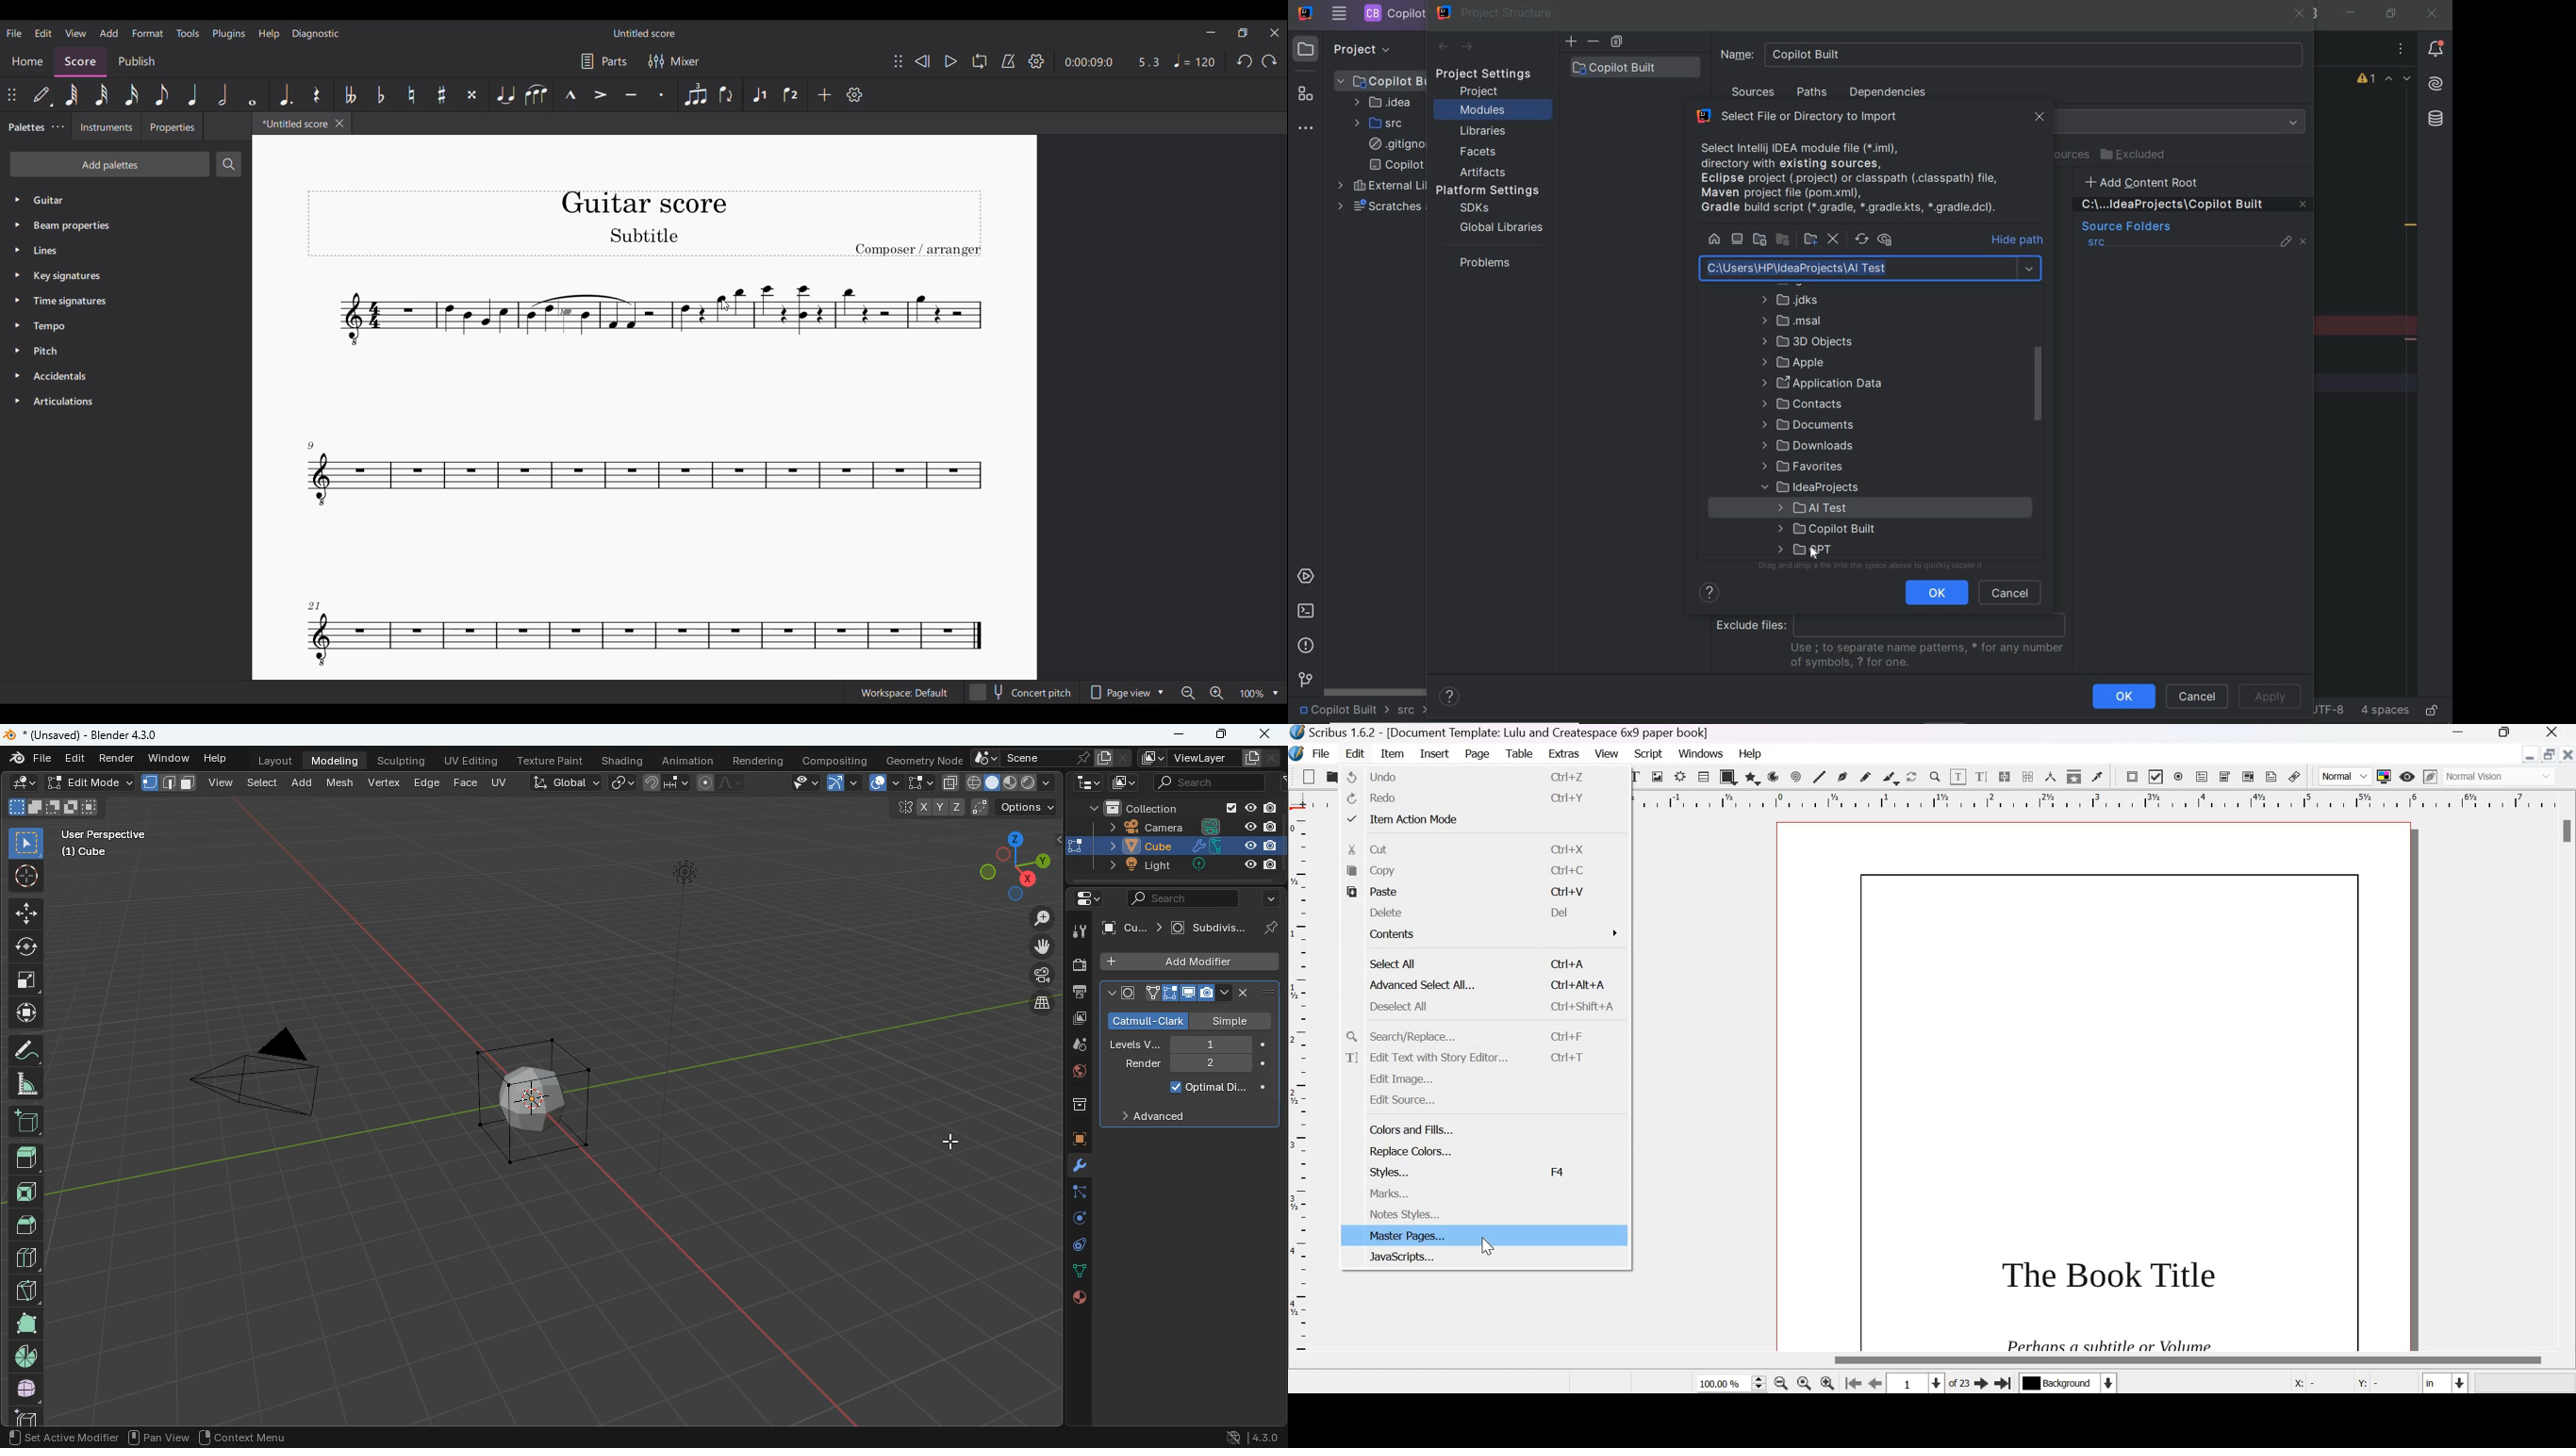 This screenshot has height=1456, width=2576. Describe the element at coordinates (68, 276) in the screenshot. I see `Key signatures palette` at that location.